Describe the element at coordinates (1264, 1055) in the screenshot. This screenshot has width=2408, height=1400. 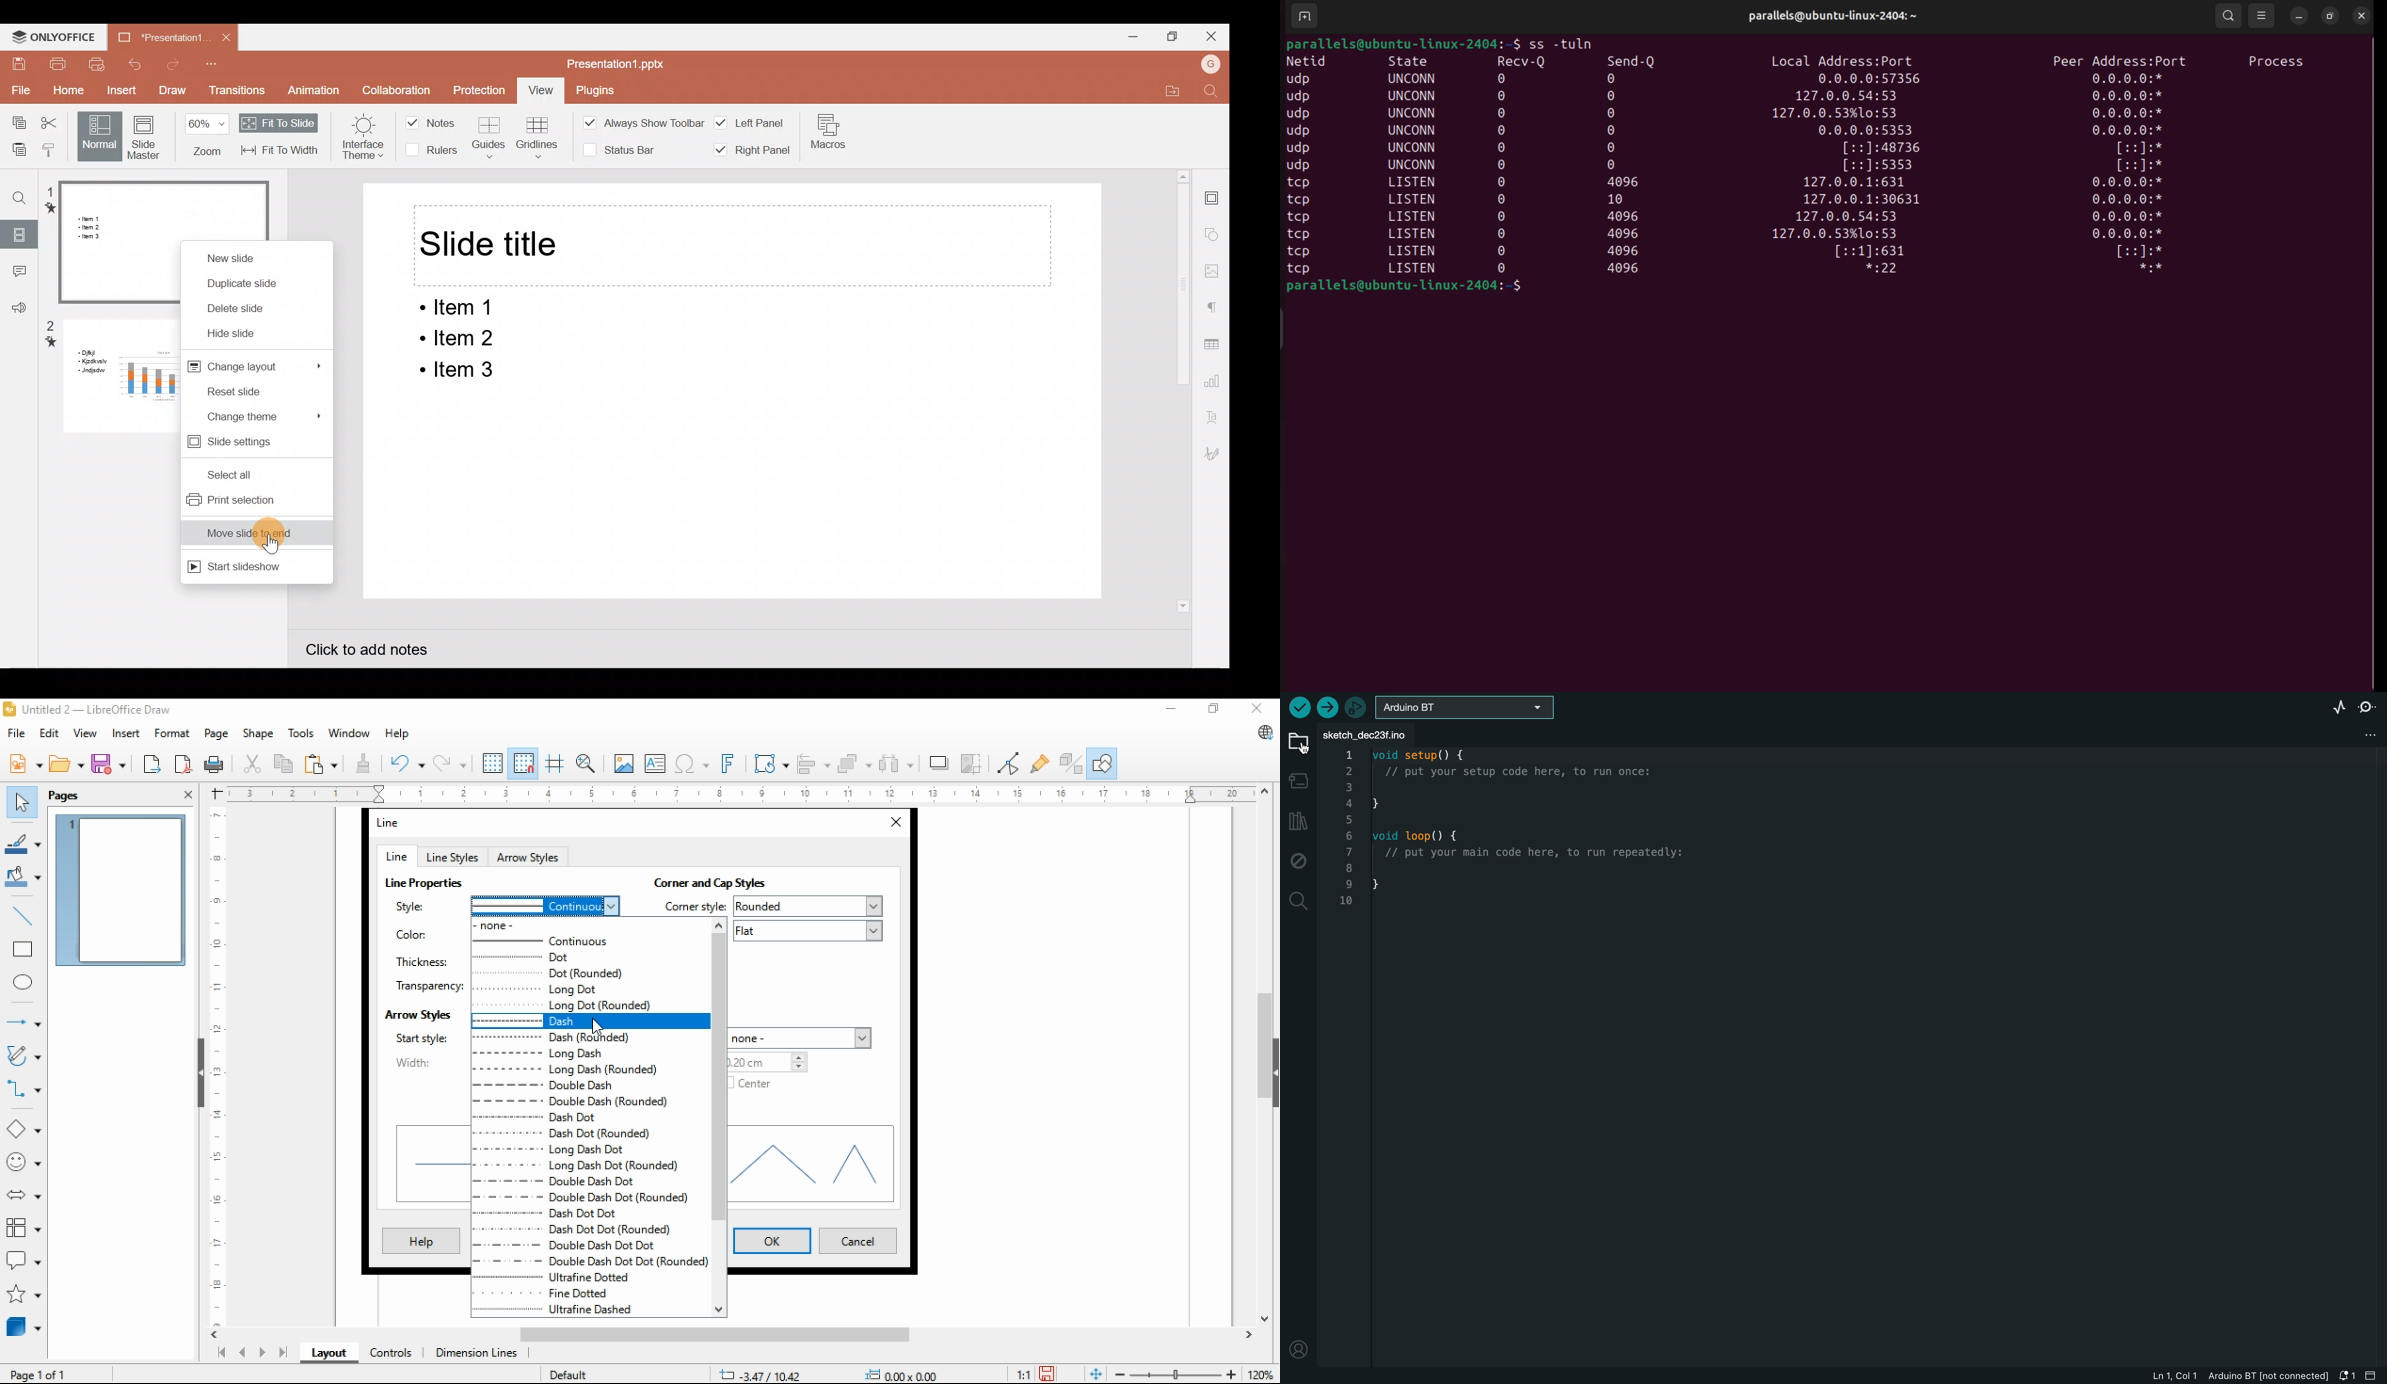
I see `scroll bar` at that location.